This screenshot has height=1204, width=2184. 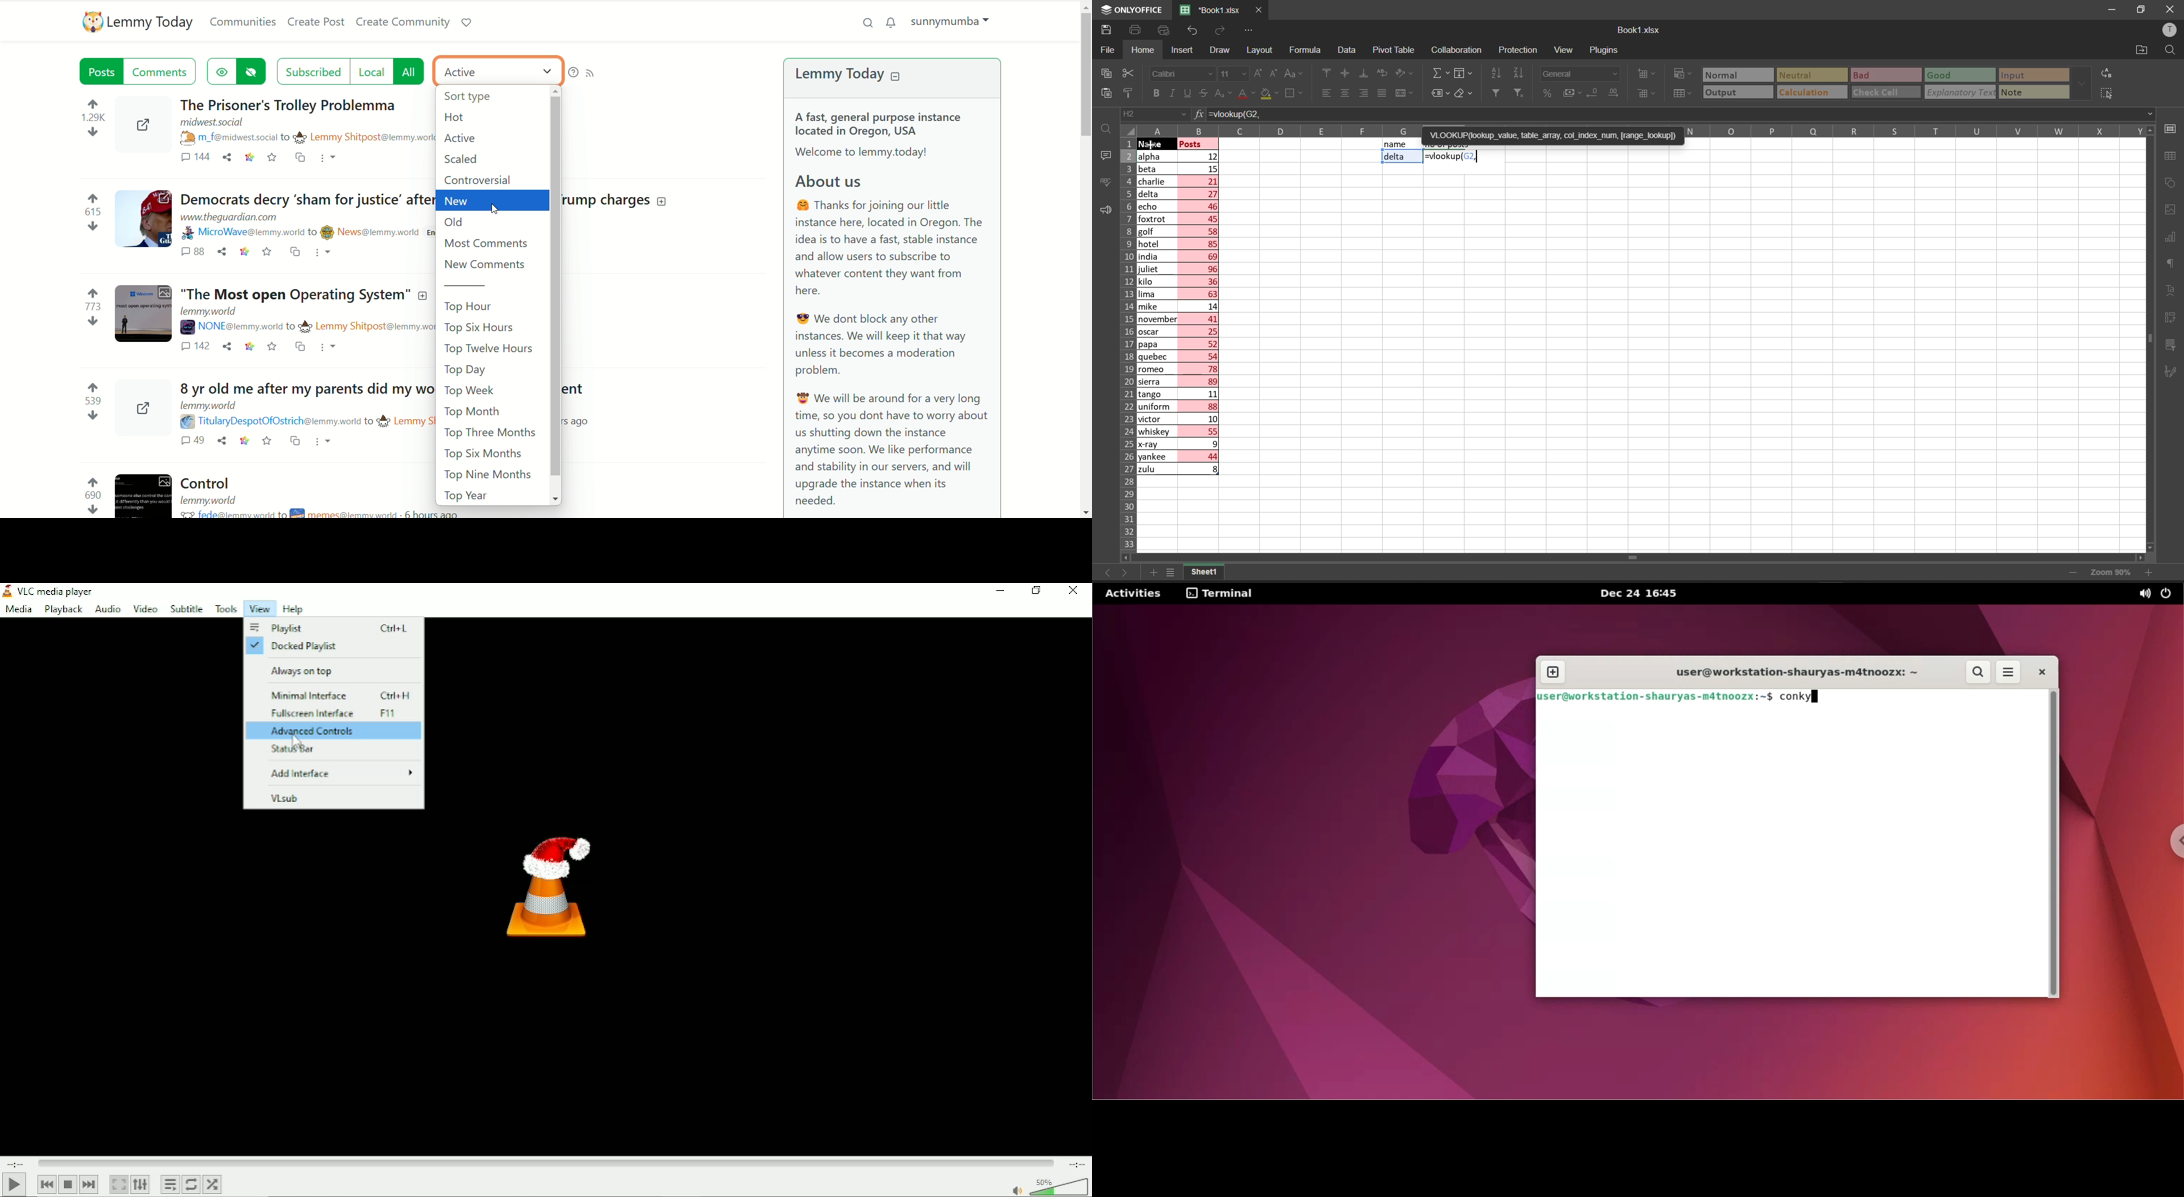 I want to click on support lemmy, so click(x=467, y=23).